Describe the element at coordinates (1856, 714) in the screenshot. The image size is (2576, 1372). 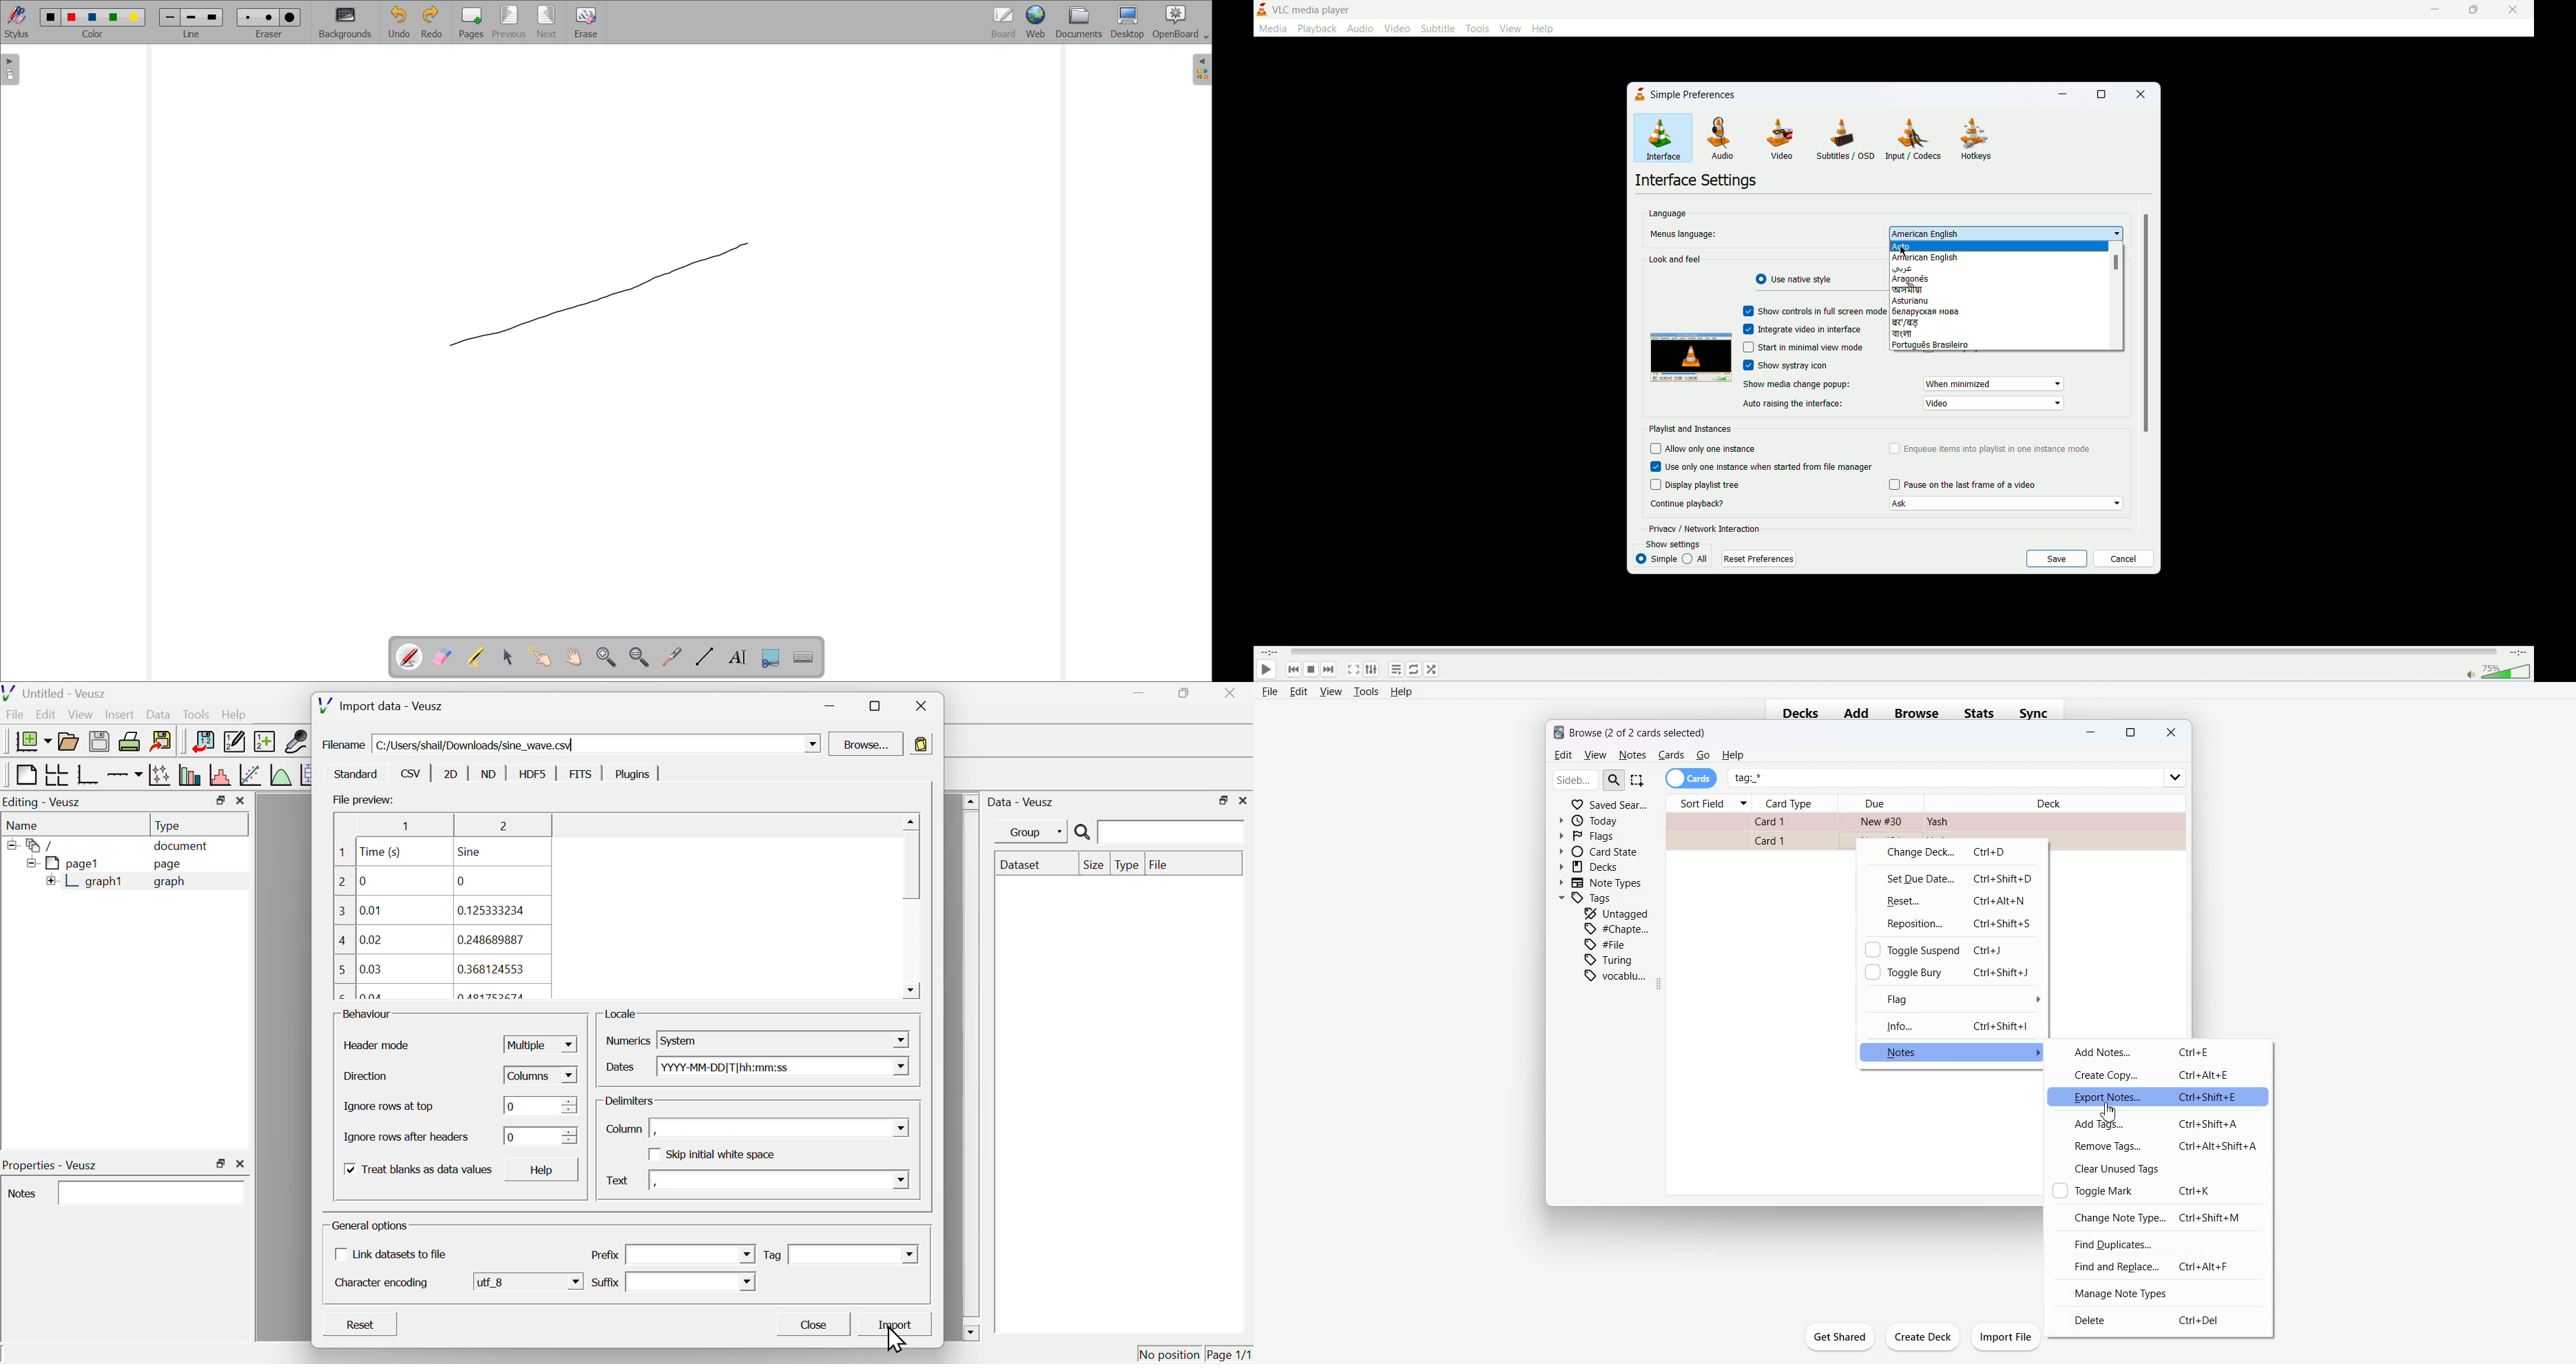
I see `Add` at that location.